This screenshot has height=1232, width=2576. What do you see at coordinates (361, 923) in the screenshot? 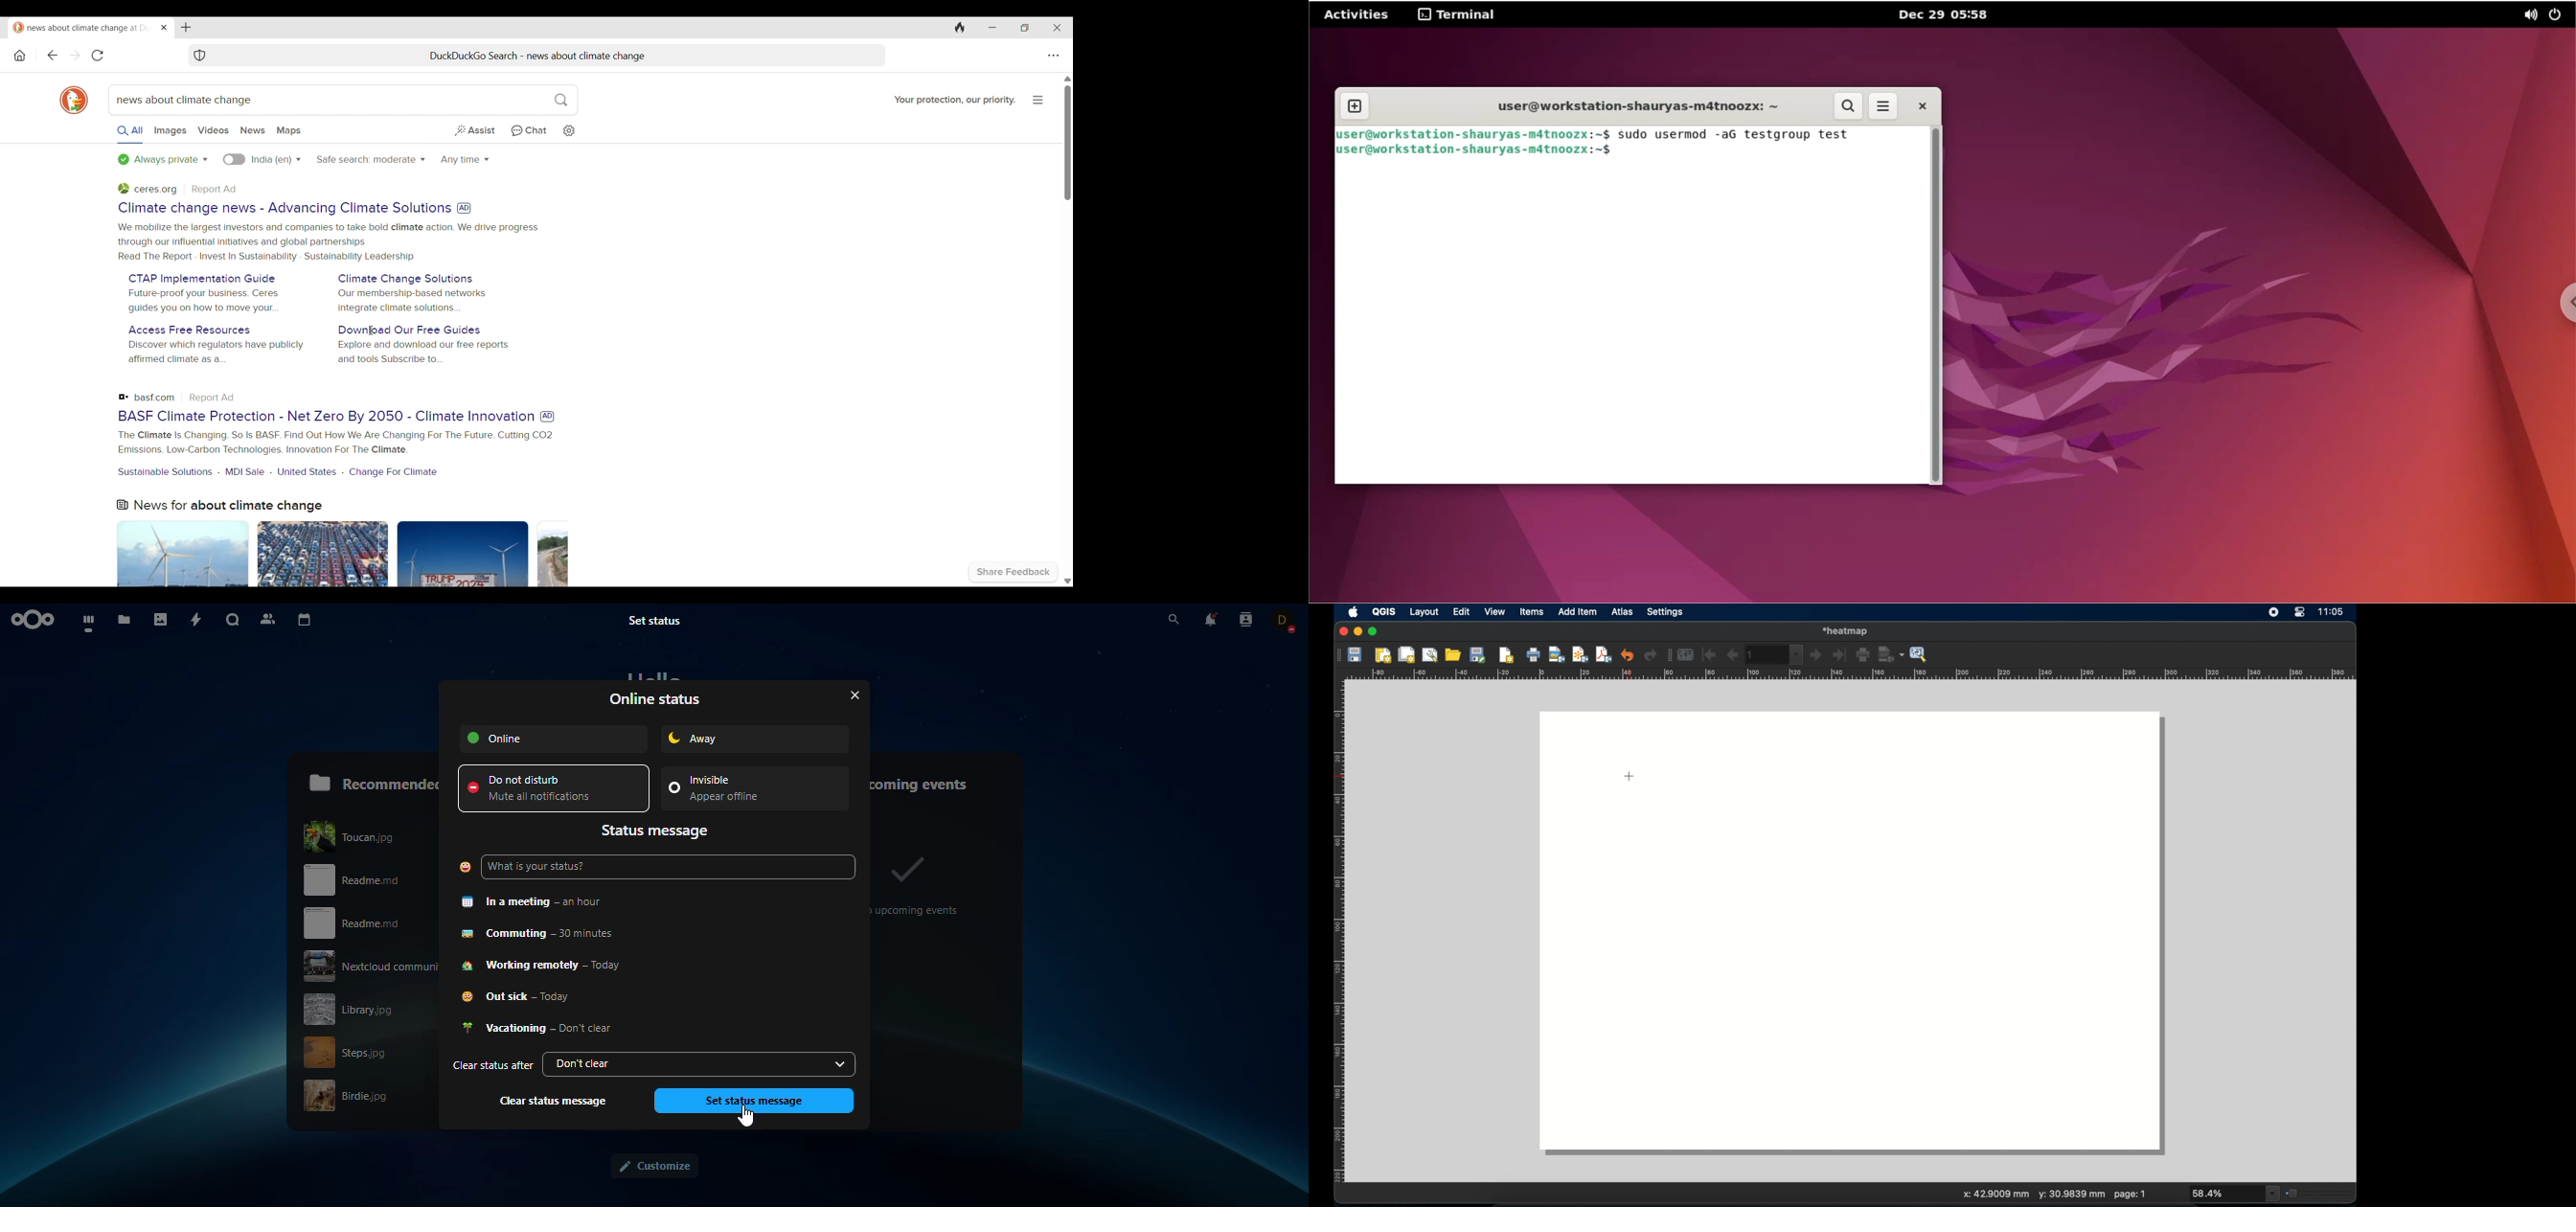
I see `readme` at bounding box center [361, 923].